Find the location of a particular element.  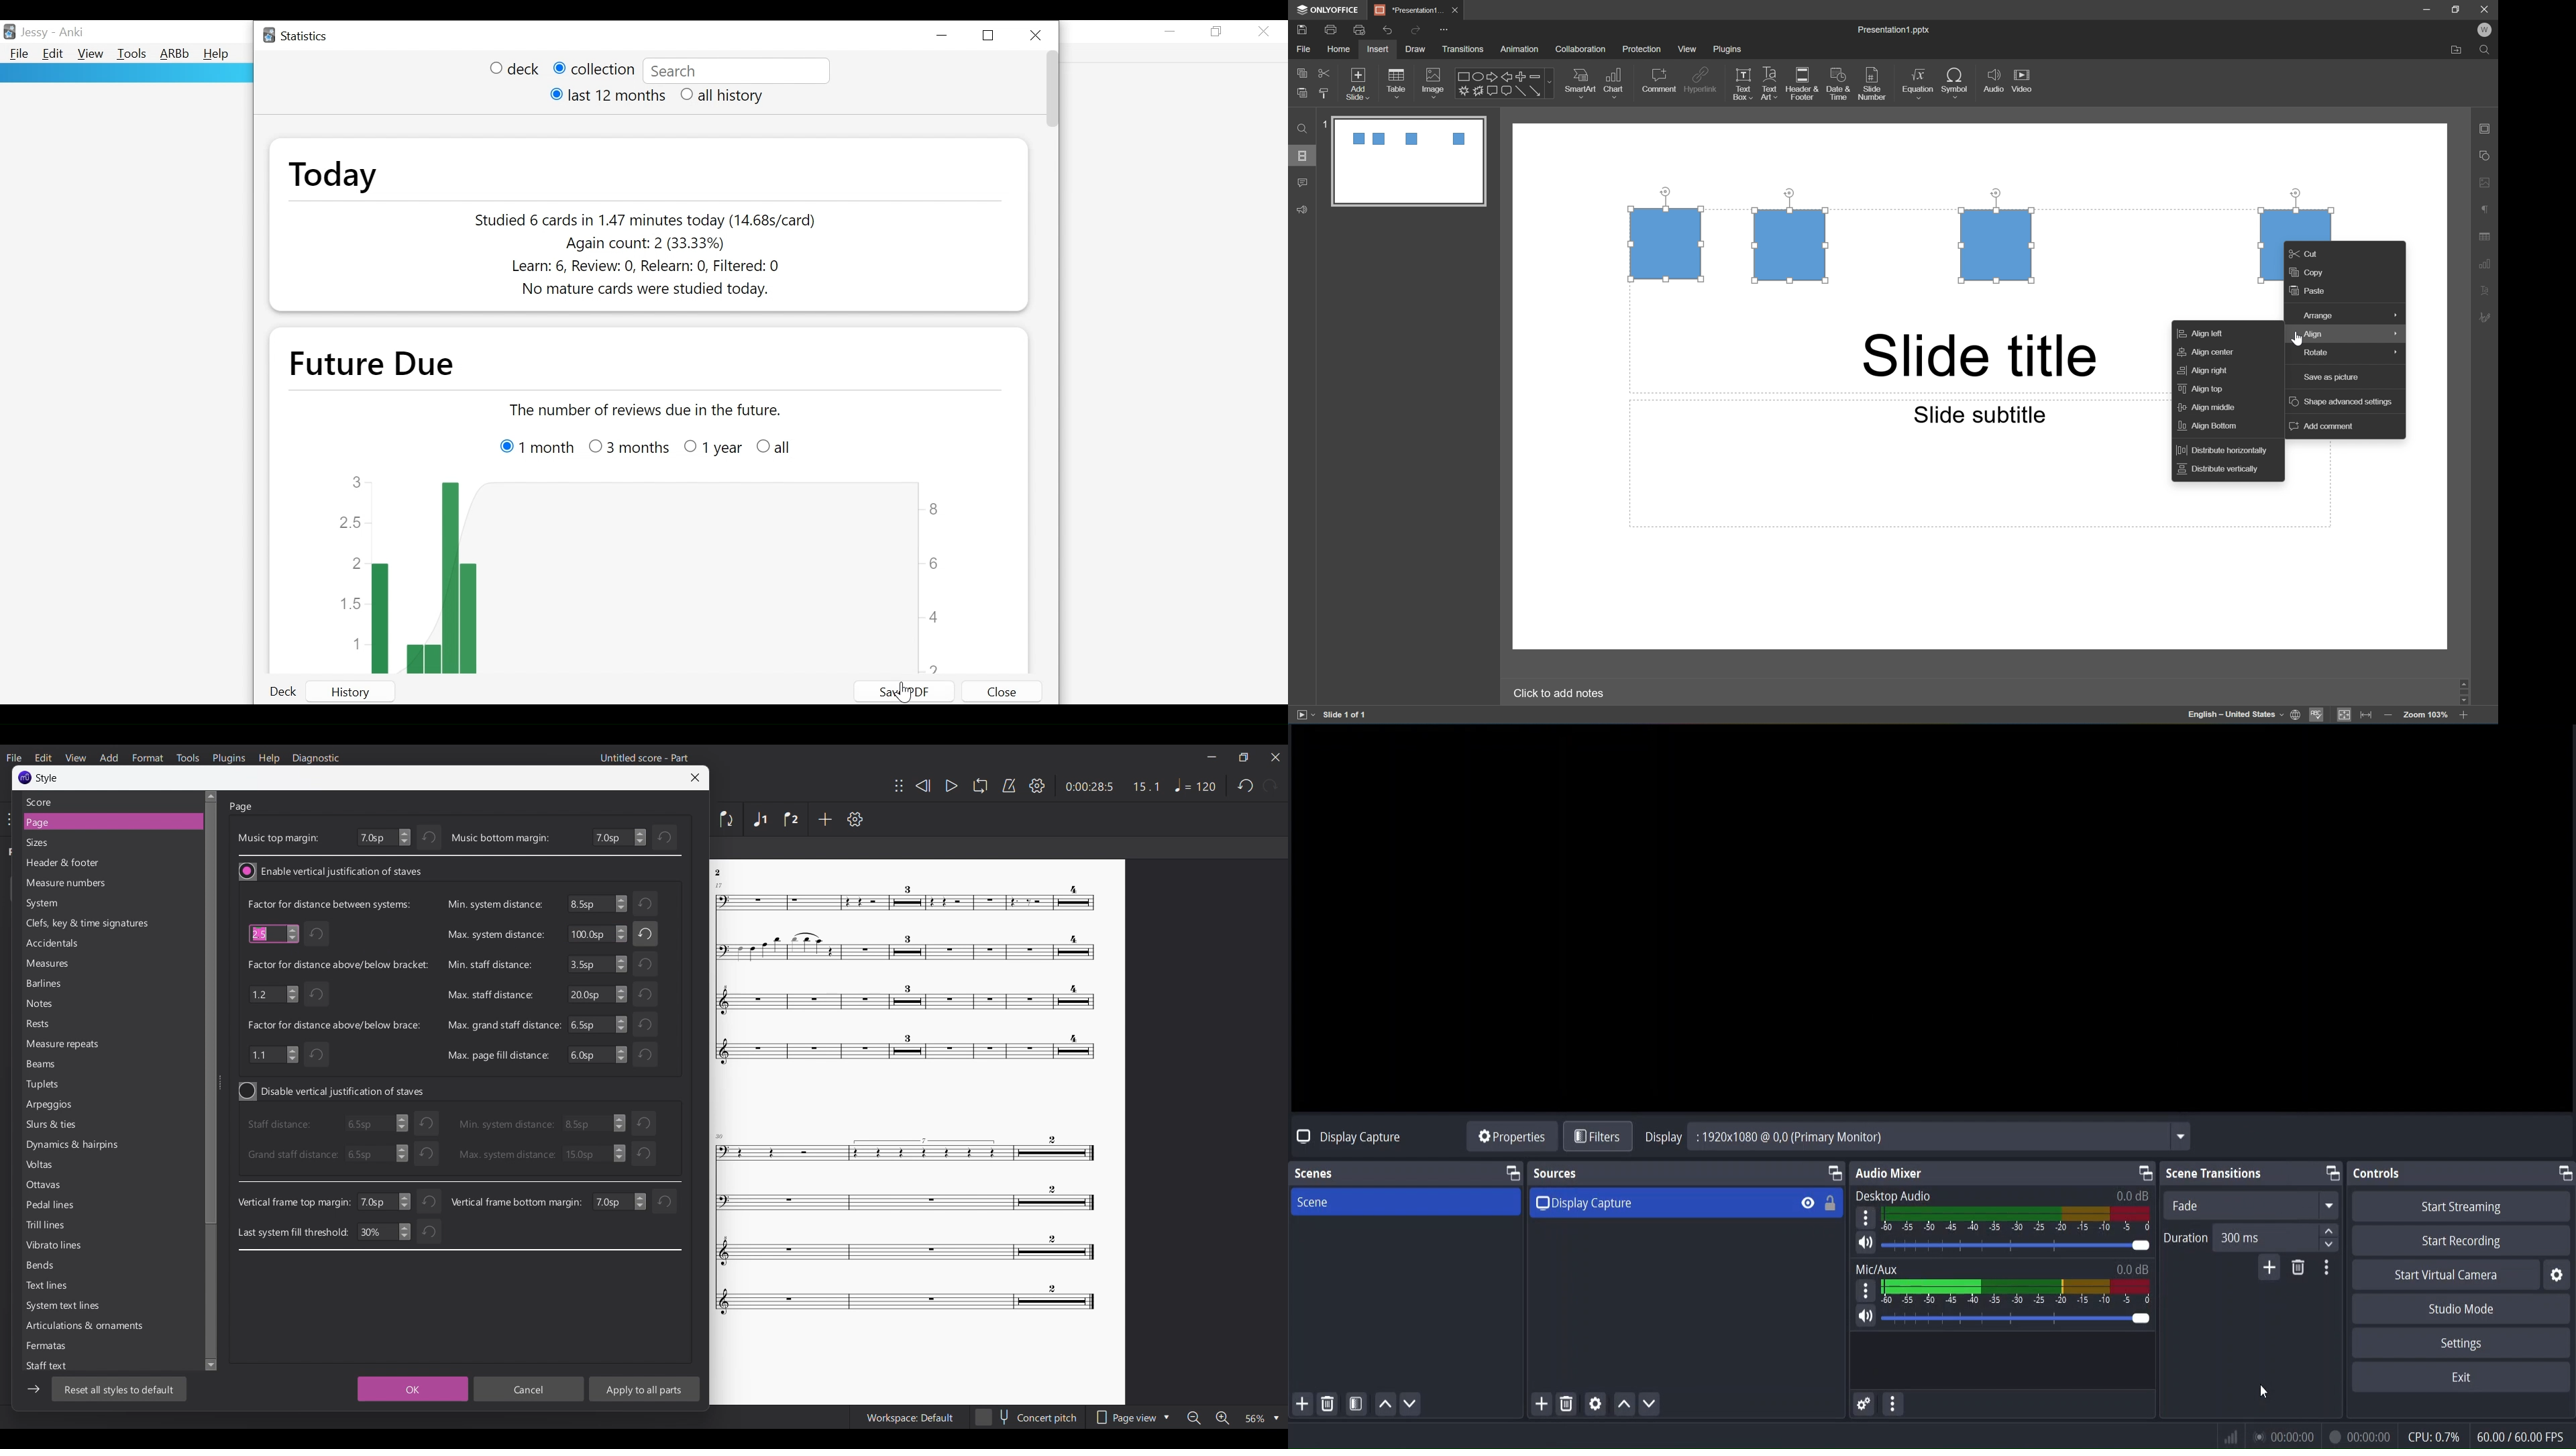

Last system fill threshold is located at coordinates (294, 1232).